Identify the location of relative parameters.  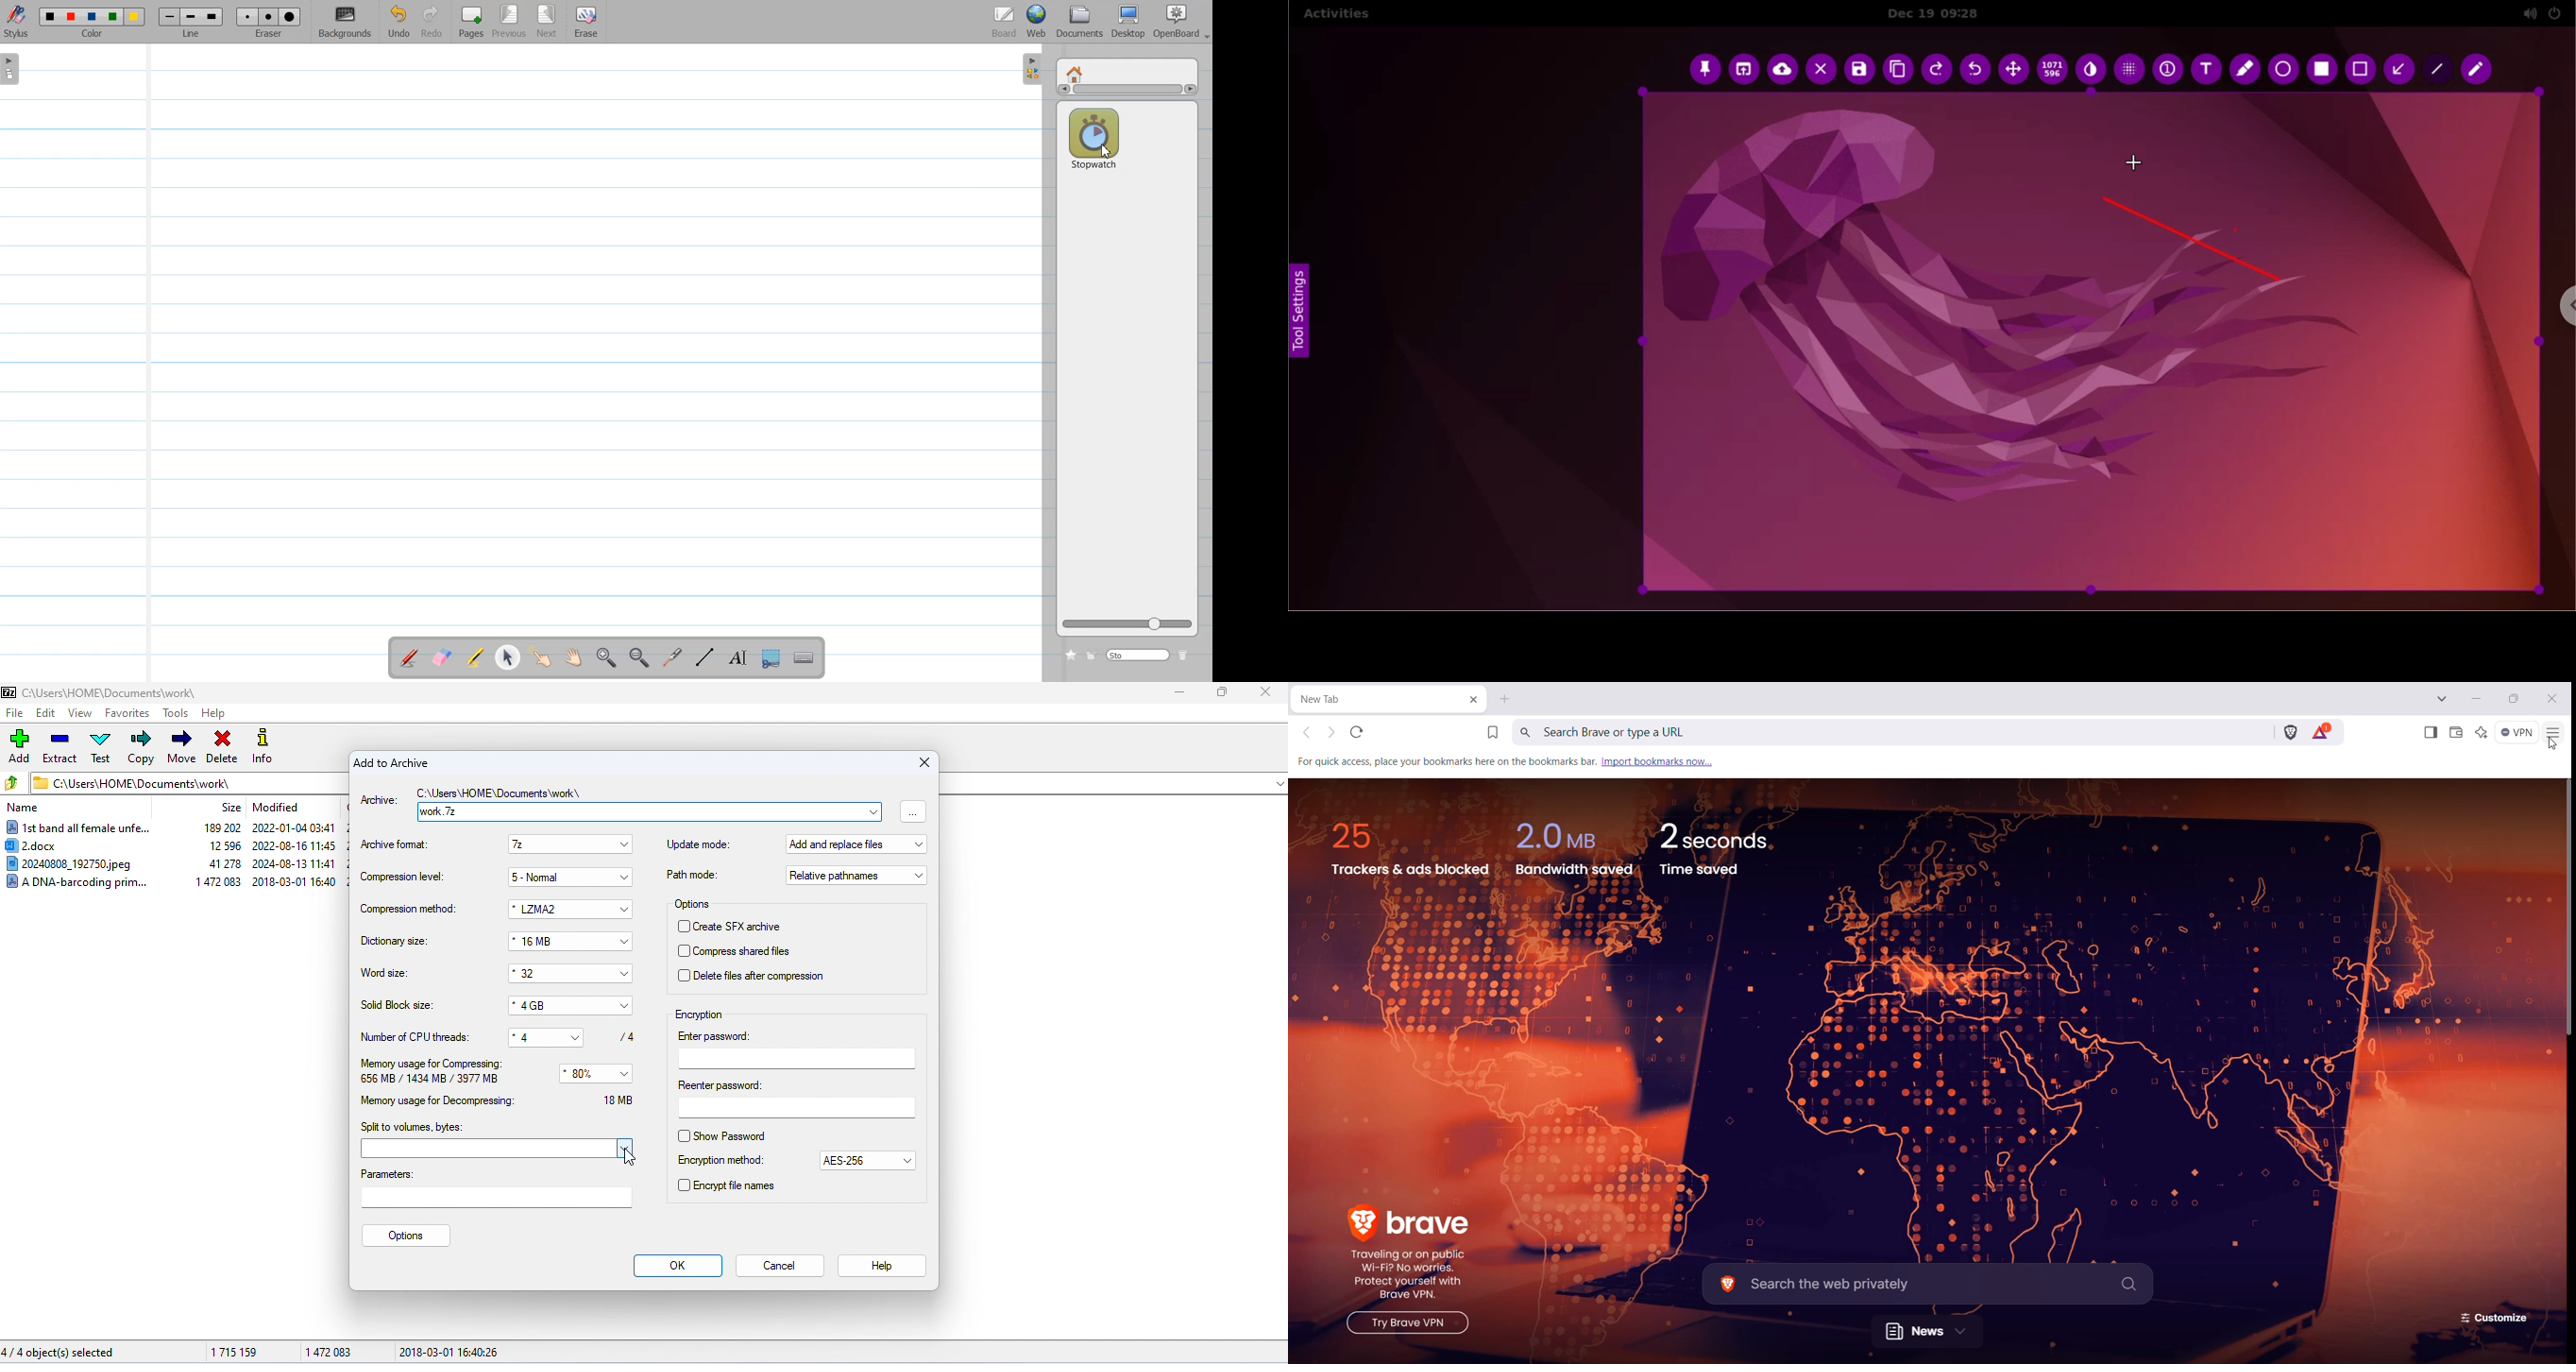
(856, 875).